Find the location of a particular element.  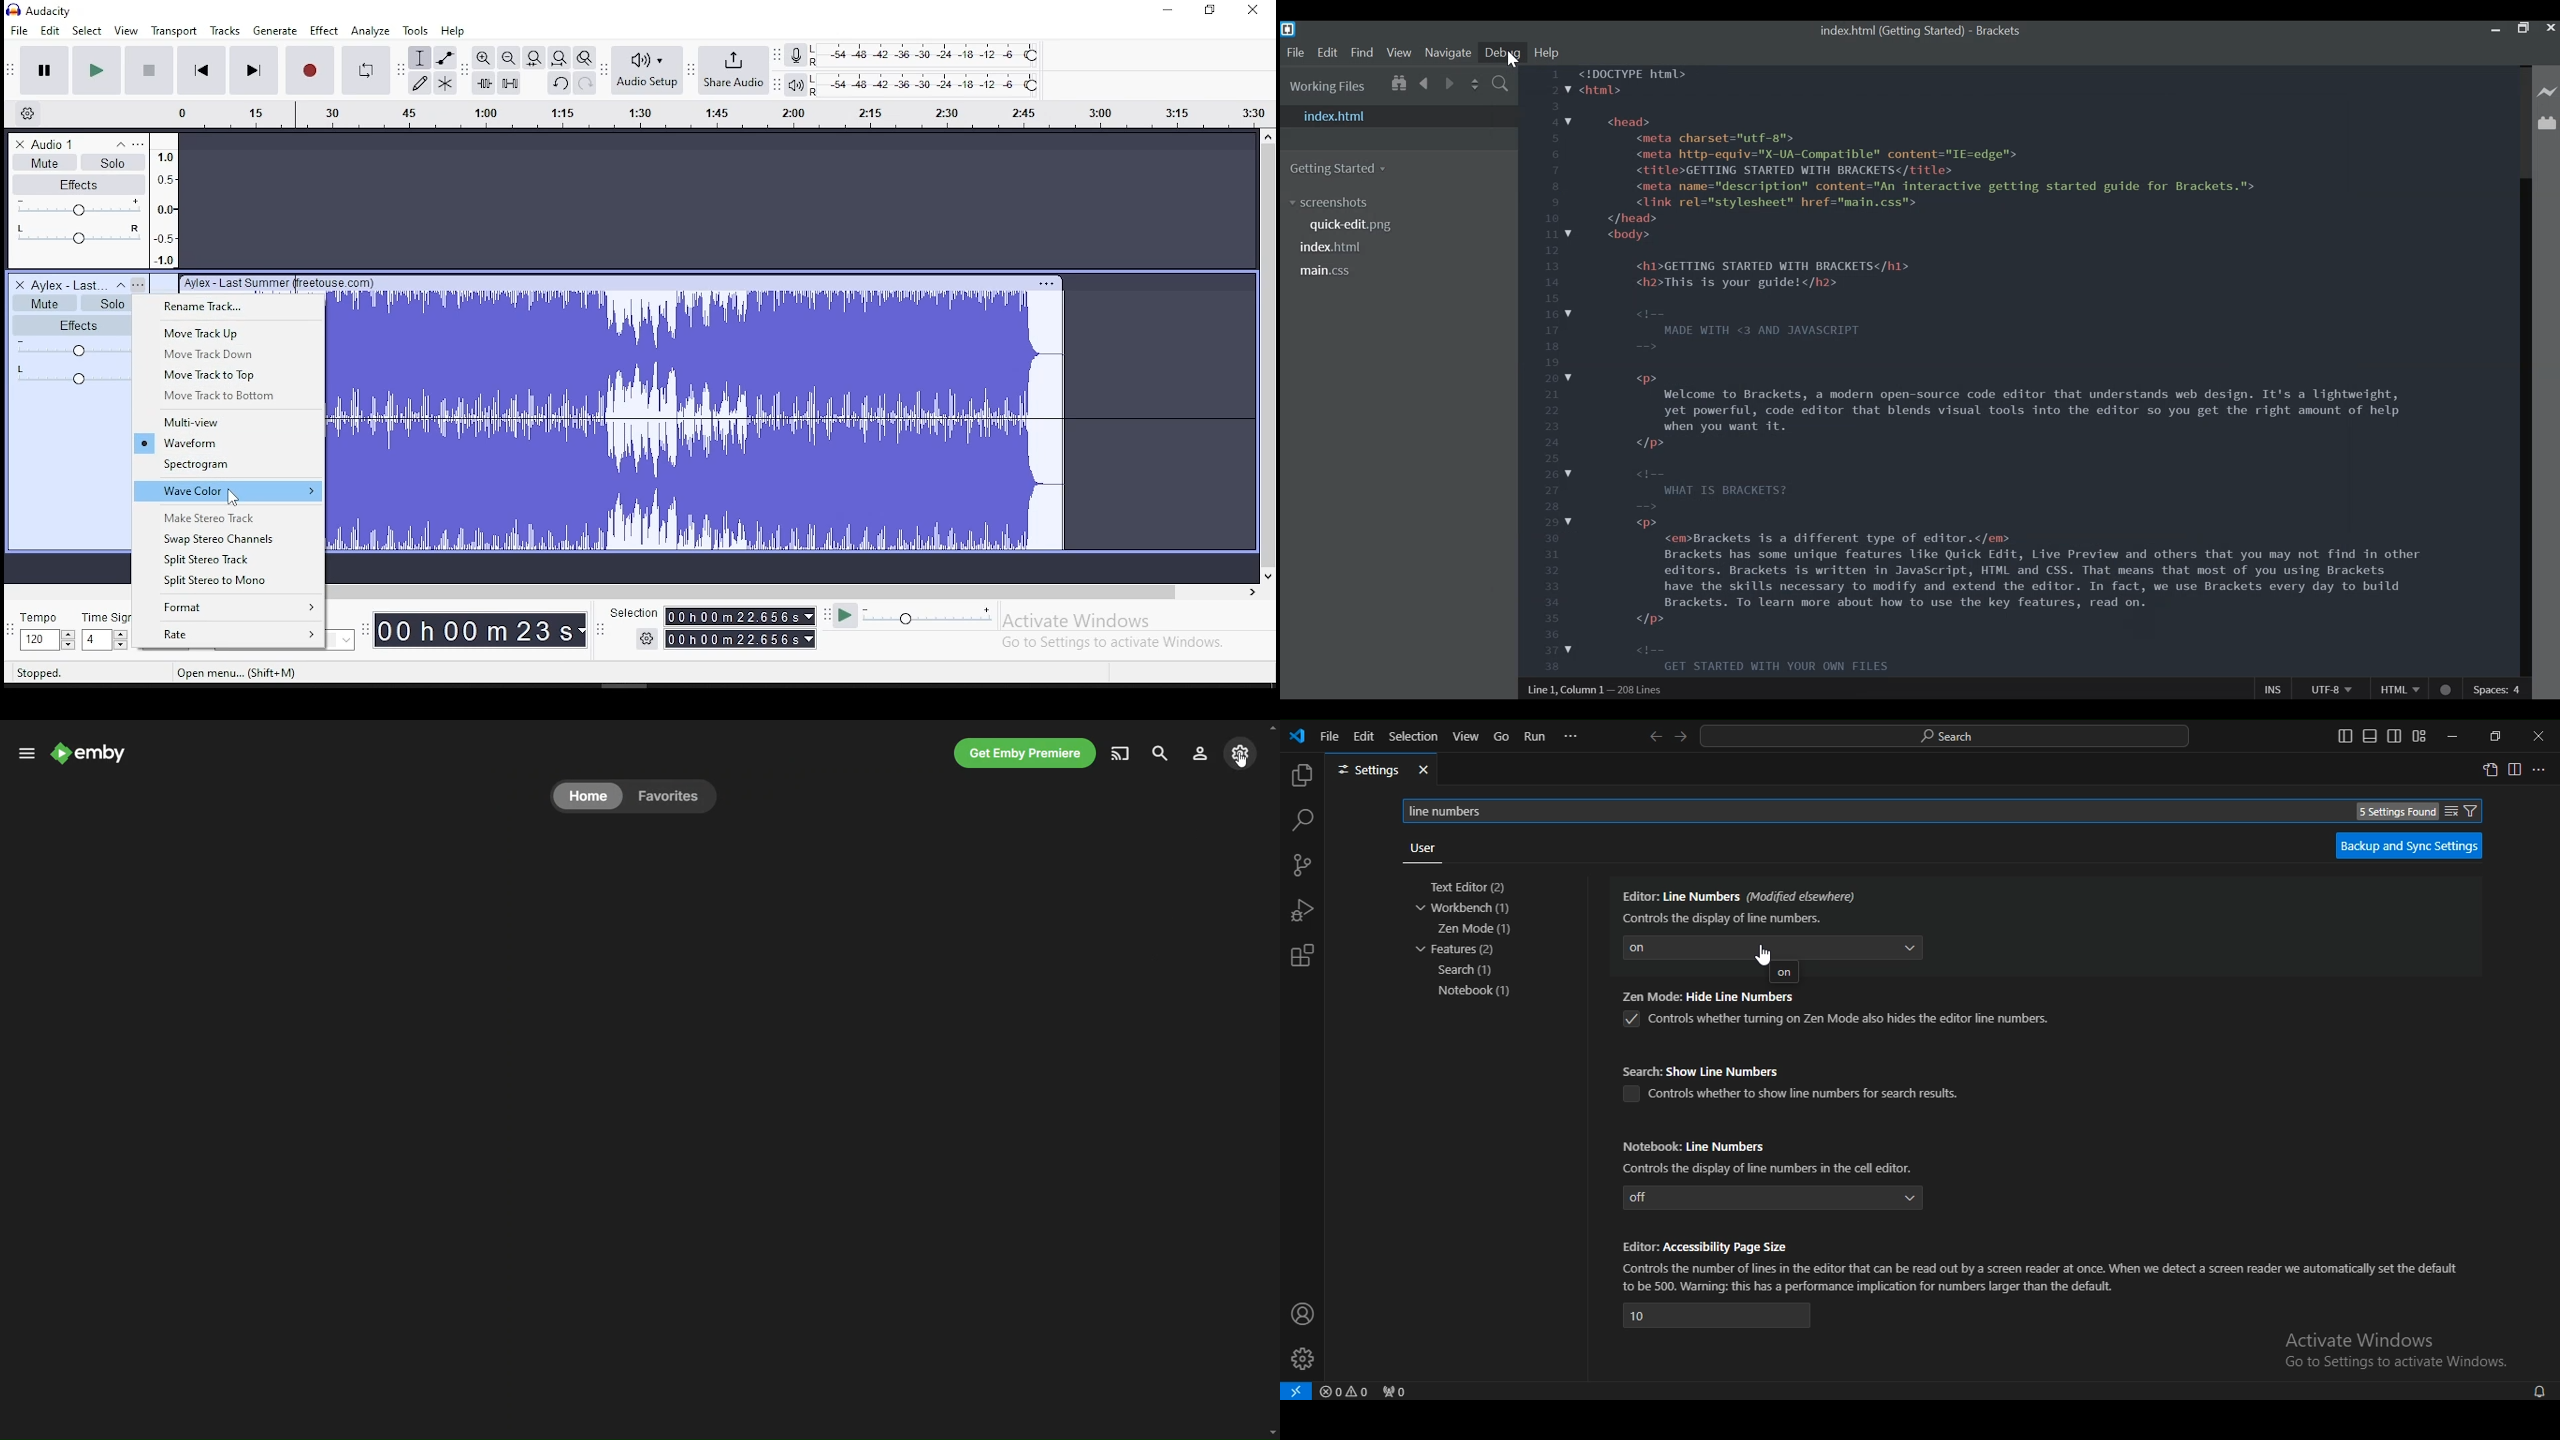

screenshots is located at coordinates (1337, 203).